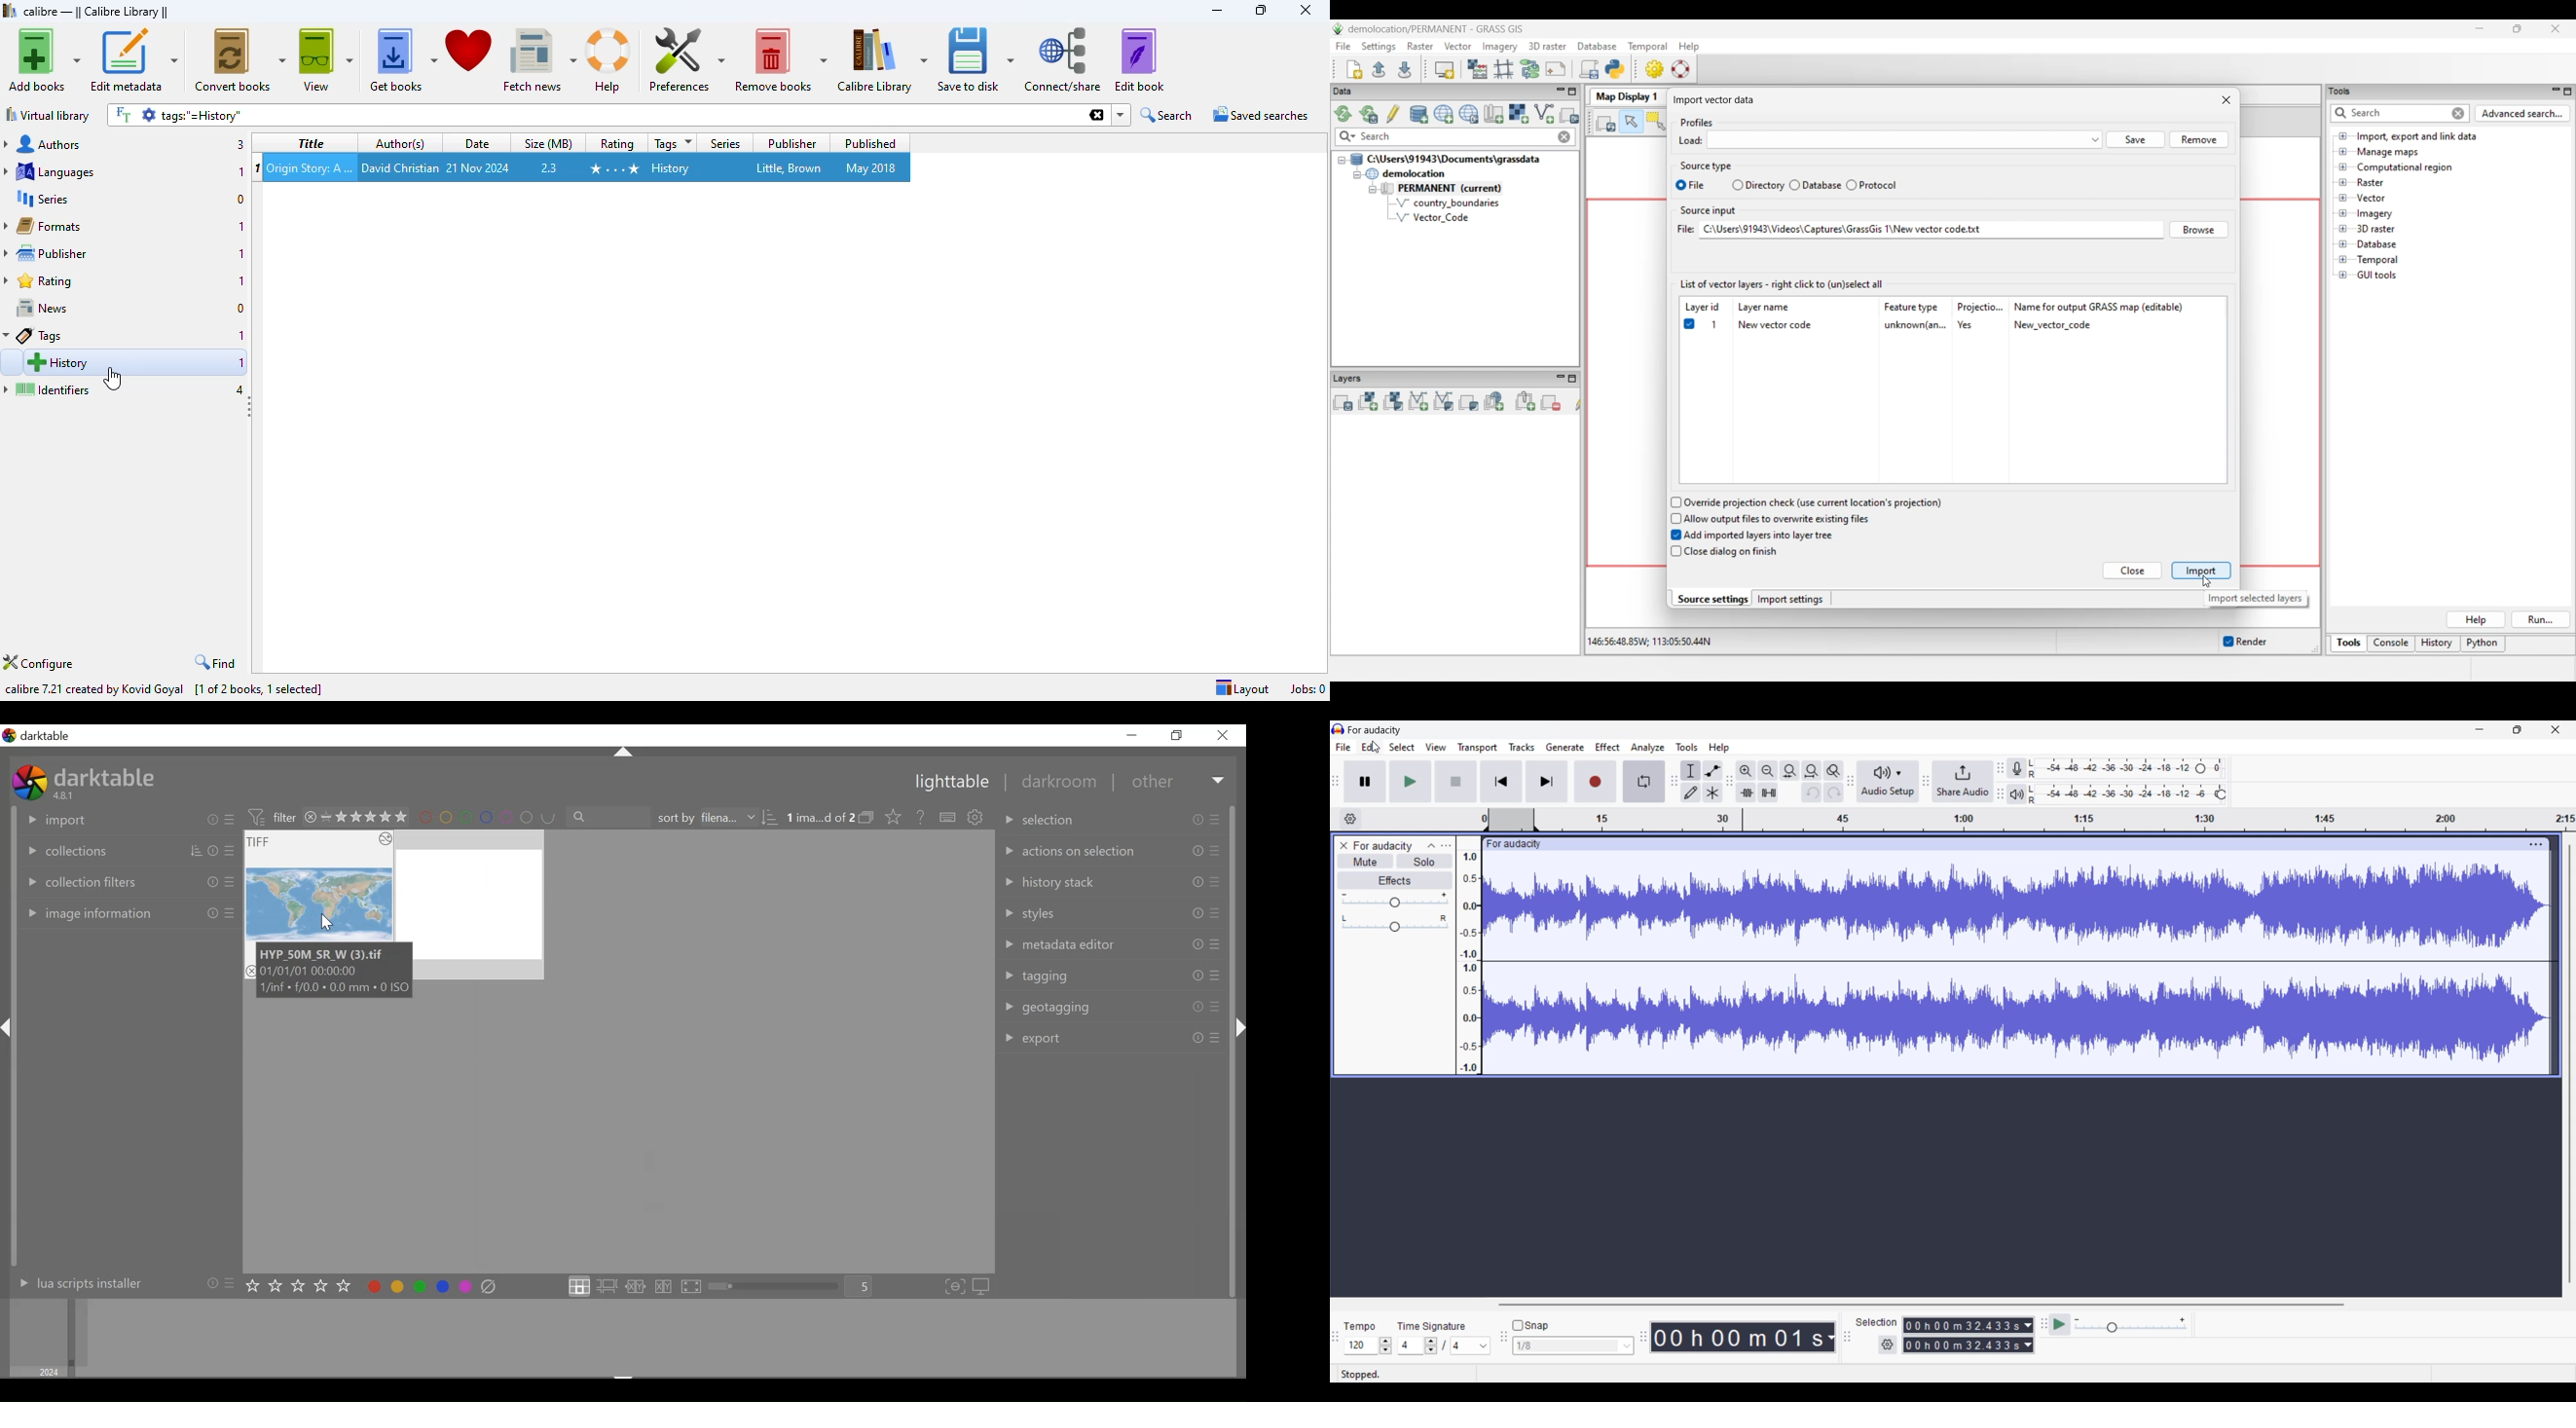  What do you see at coordinates (1768, 771) in the screenshot?
I see `Zoom out` at bounding box center [1768, 771].